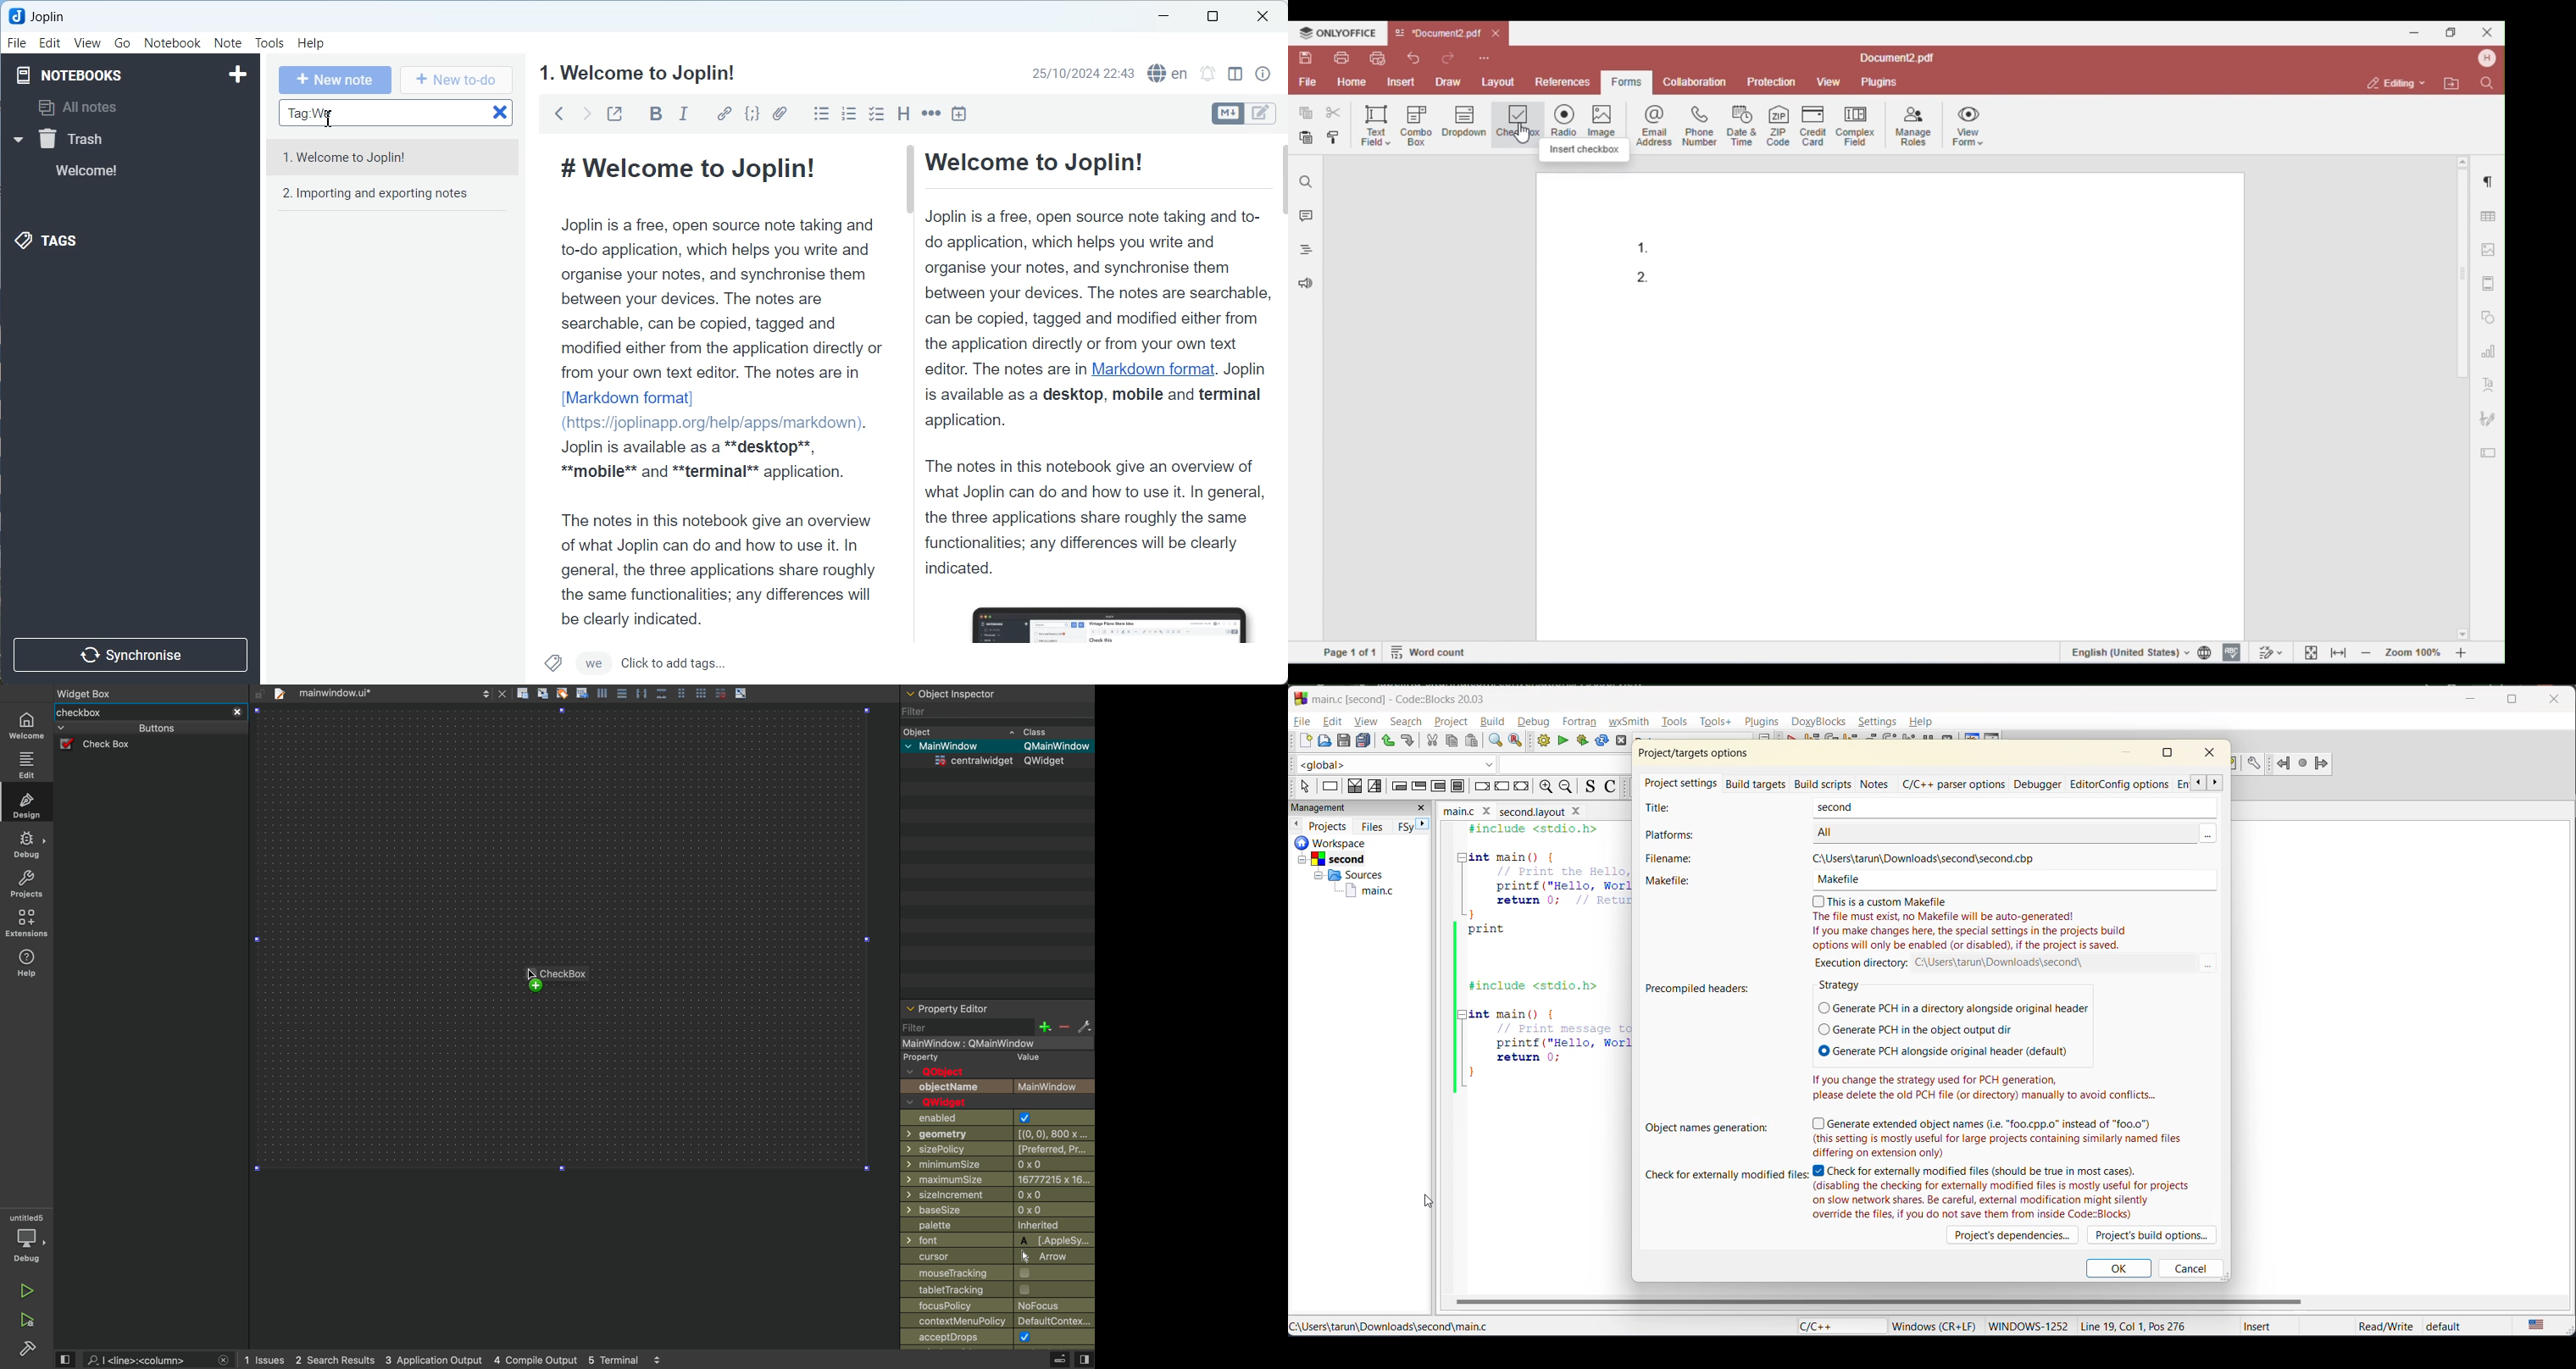  I want to click on Bold, so click(654, 114).